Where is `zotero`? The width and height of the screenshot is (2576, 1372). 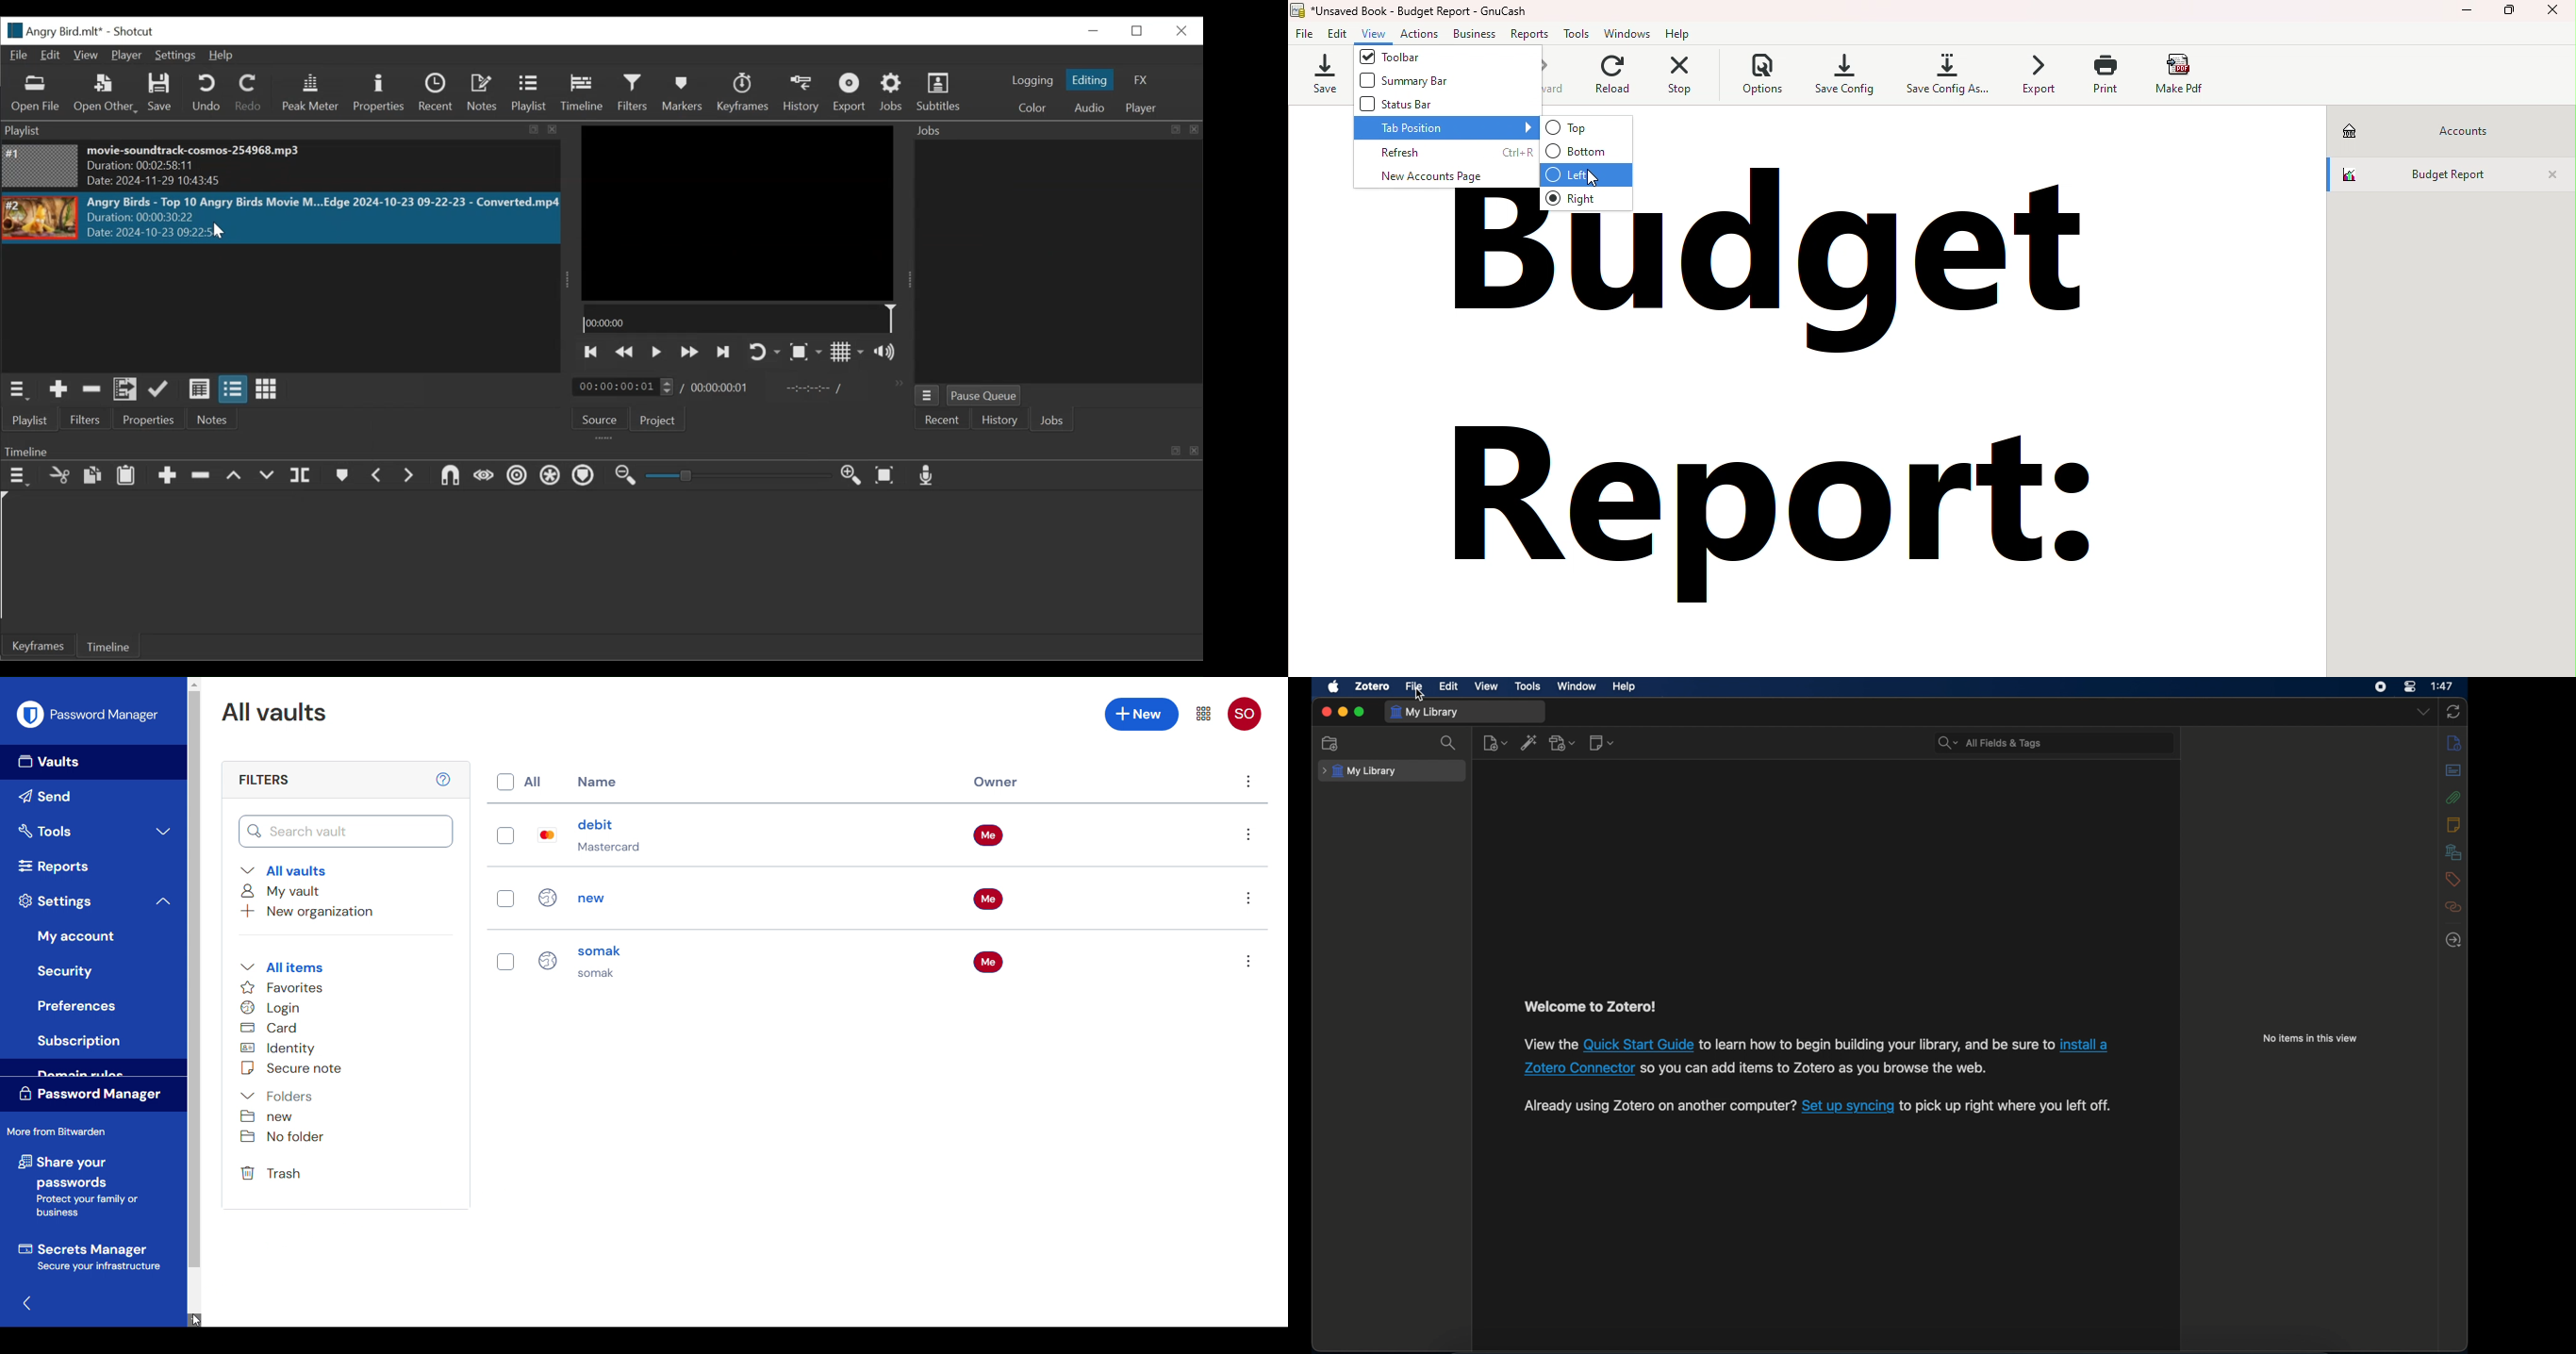 zotero is located at coordinates (1371, 686).